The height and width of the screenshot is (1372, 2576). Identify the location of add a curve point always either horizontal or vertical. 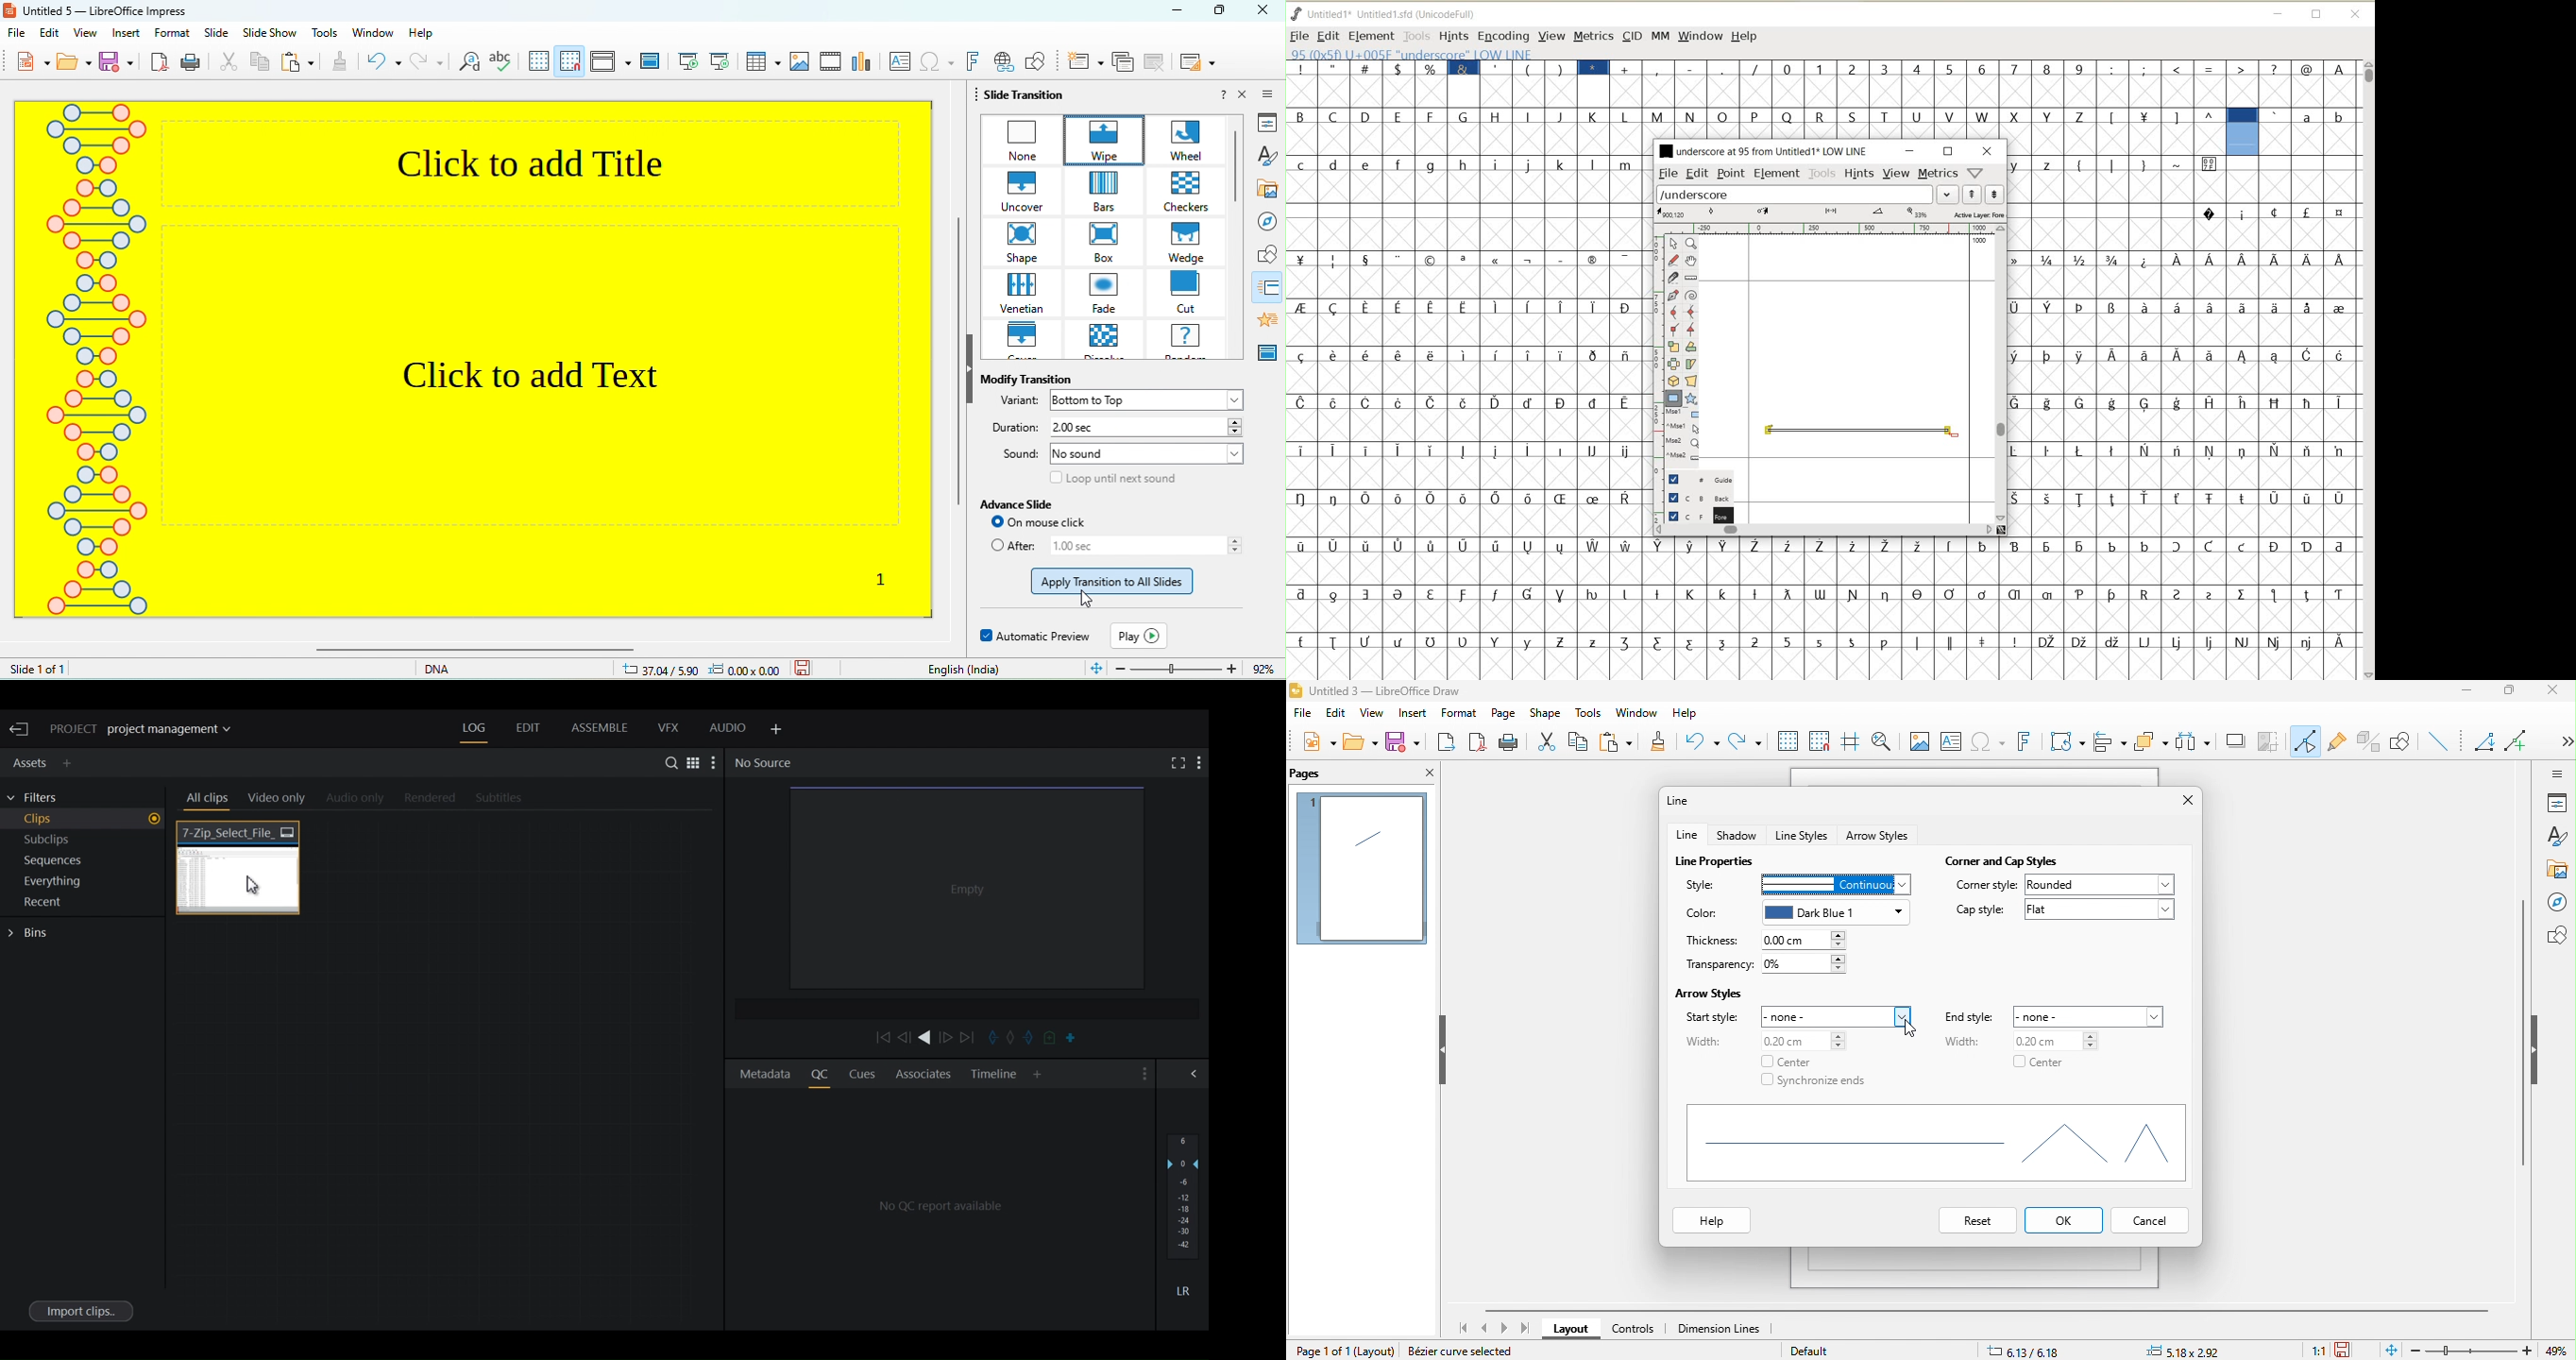
(1692, 311).